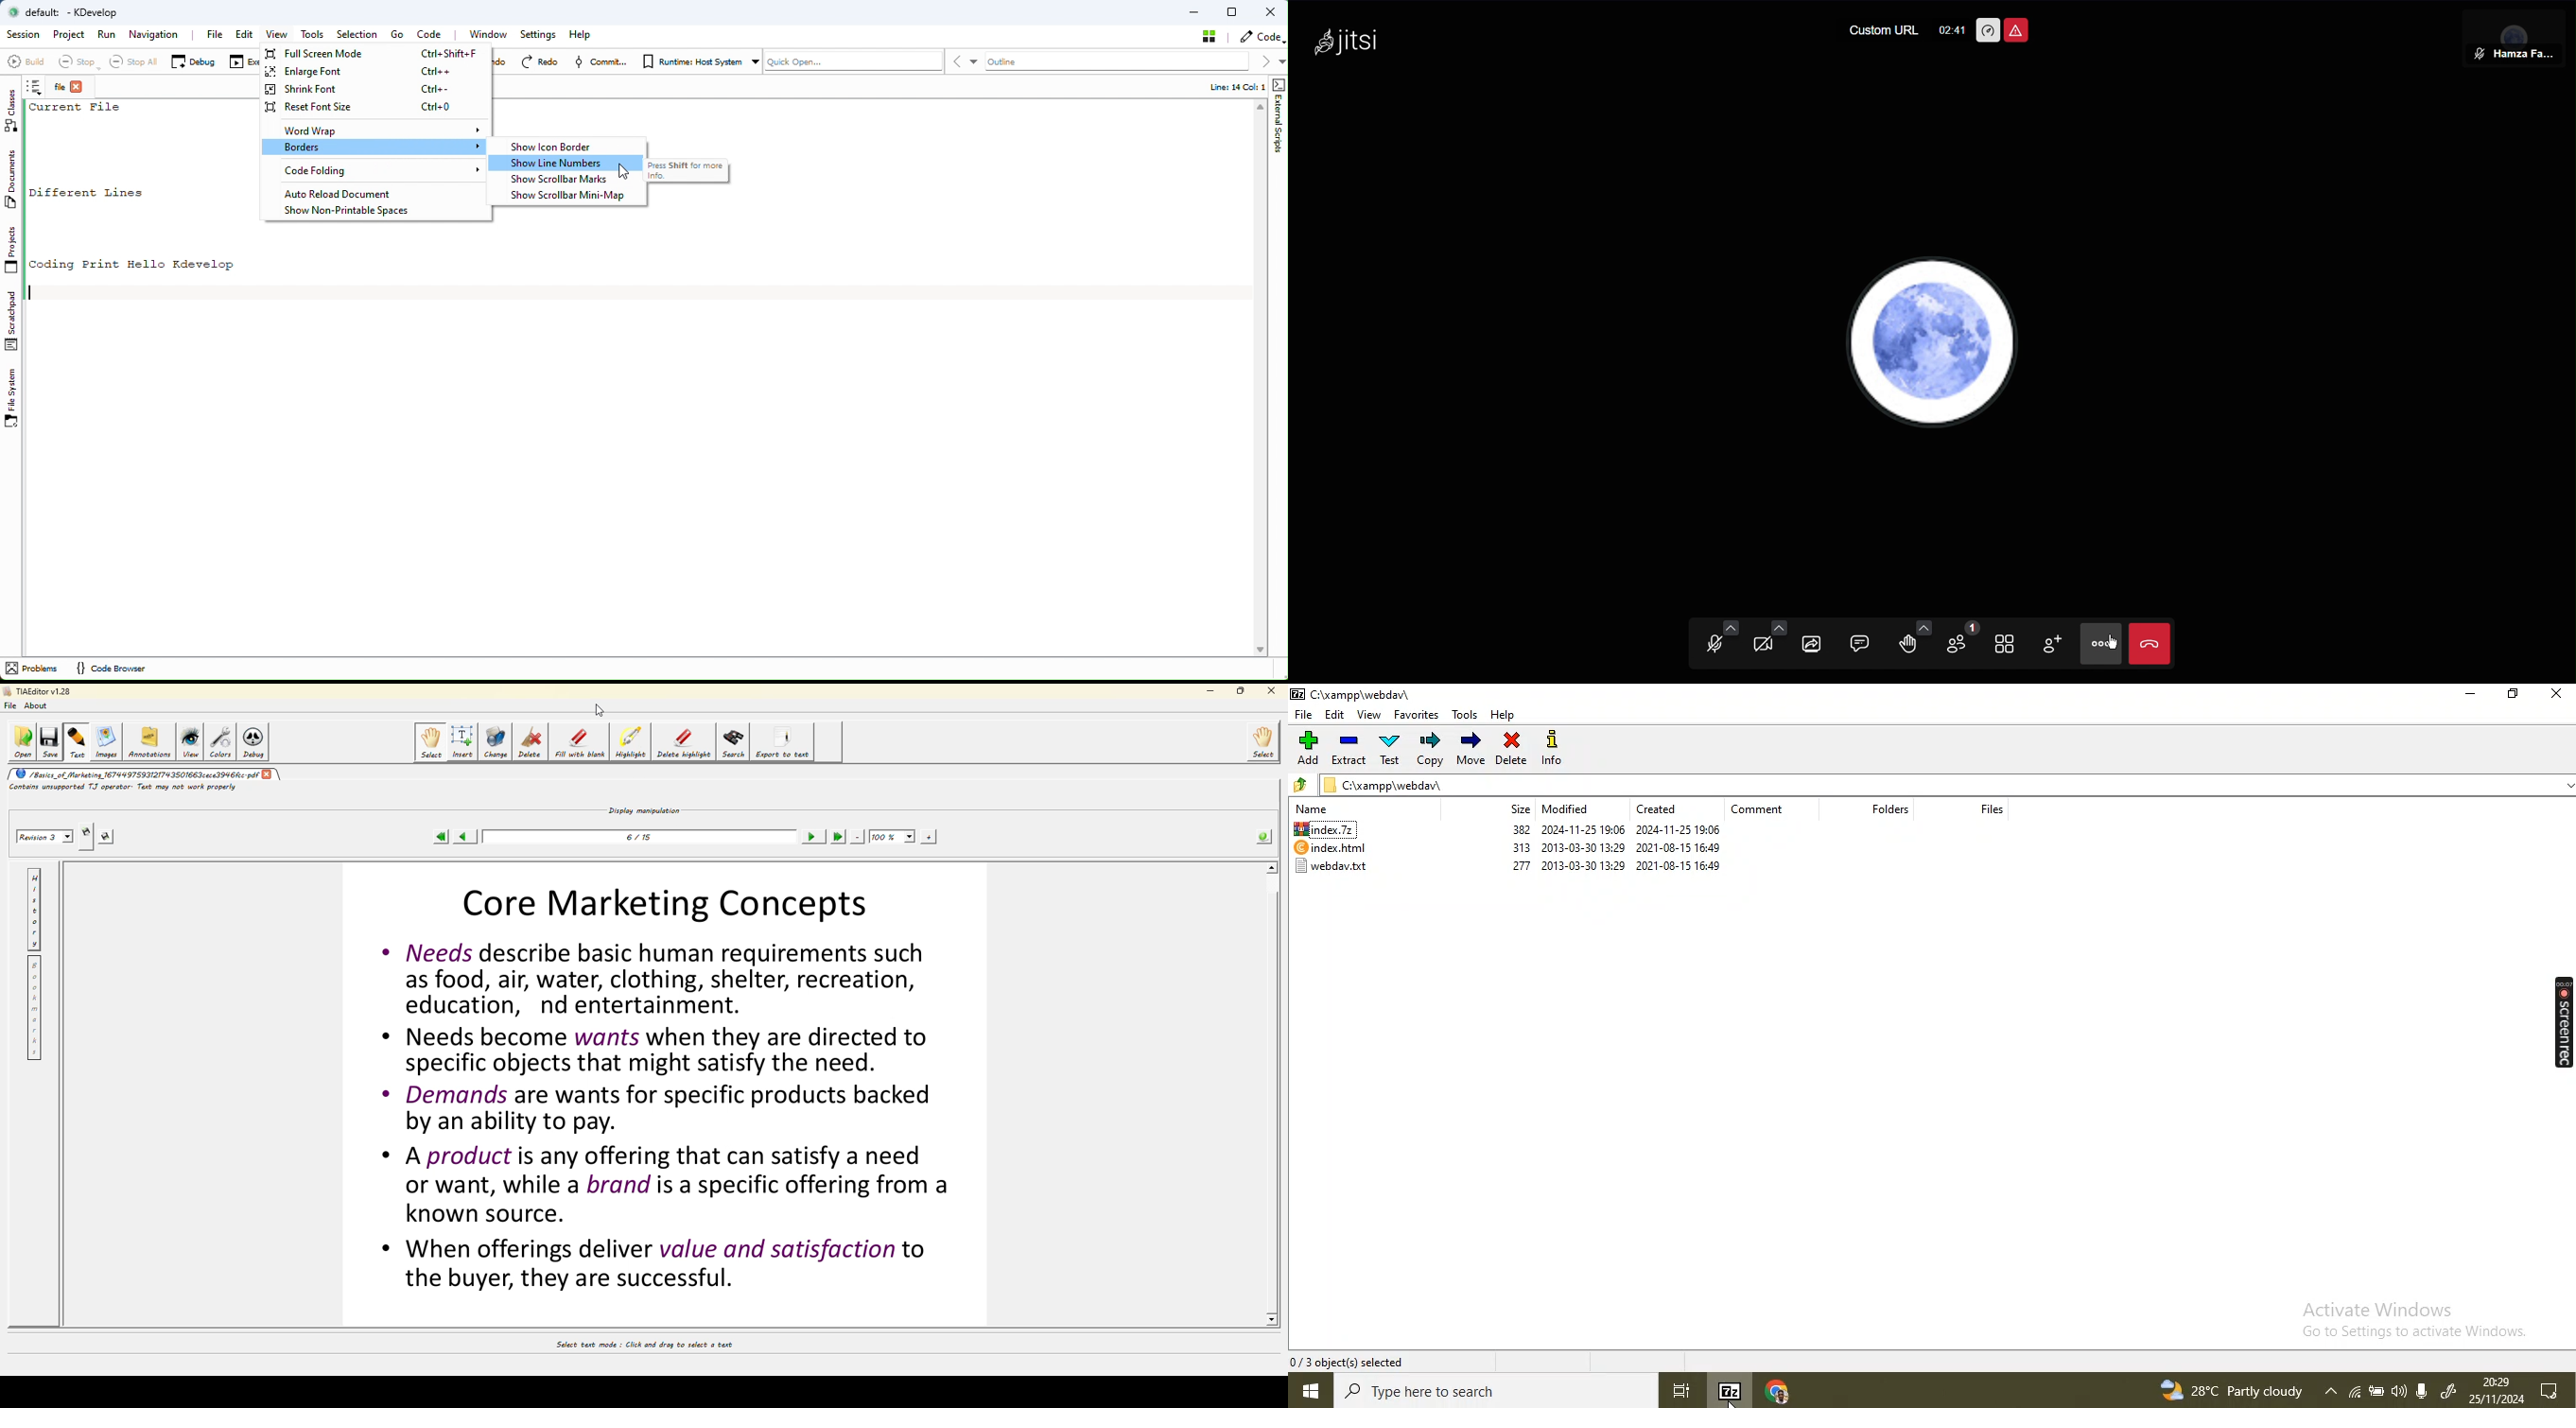 The image size is (2576, 1428). I want to click on C\xampp\webdav\, so click(1367, 693).